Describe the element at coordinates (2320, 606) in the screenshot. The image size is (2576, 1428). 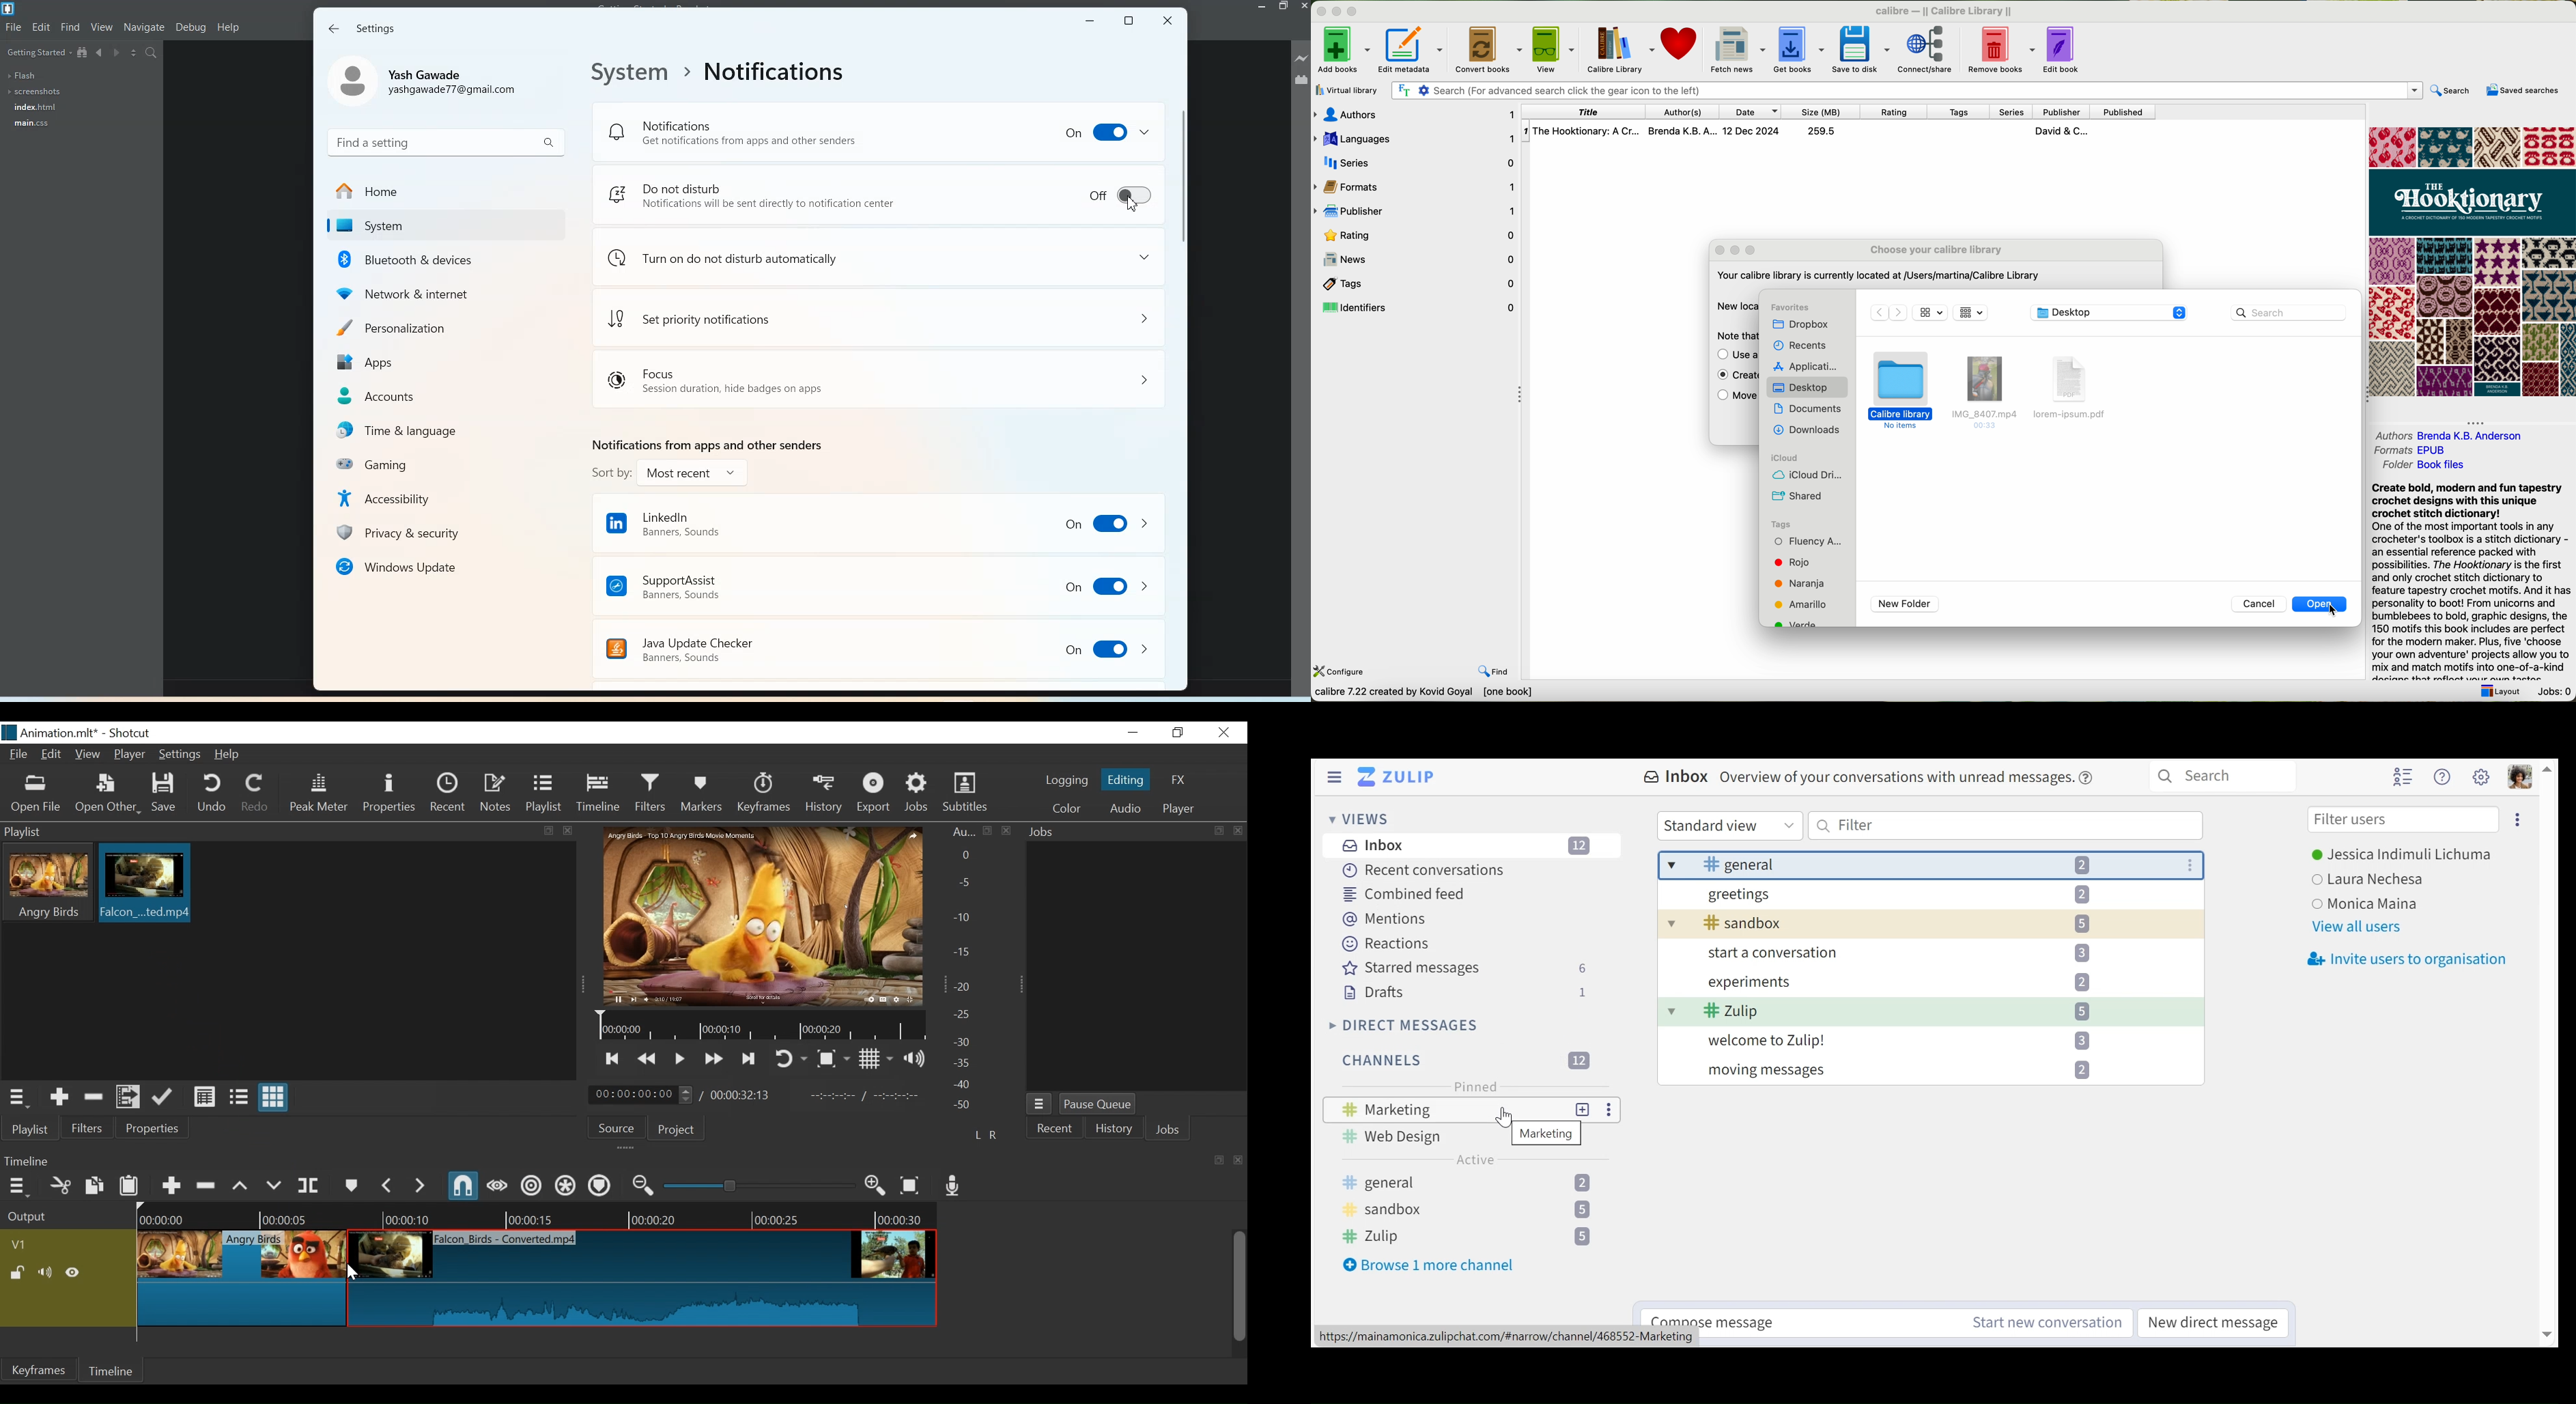
I see `click on open` at that location.